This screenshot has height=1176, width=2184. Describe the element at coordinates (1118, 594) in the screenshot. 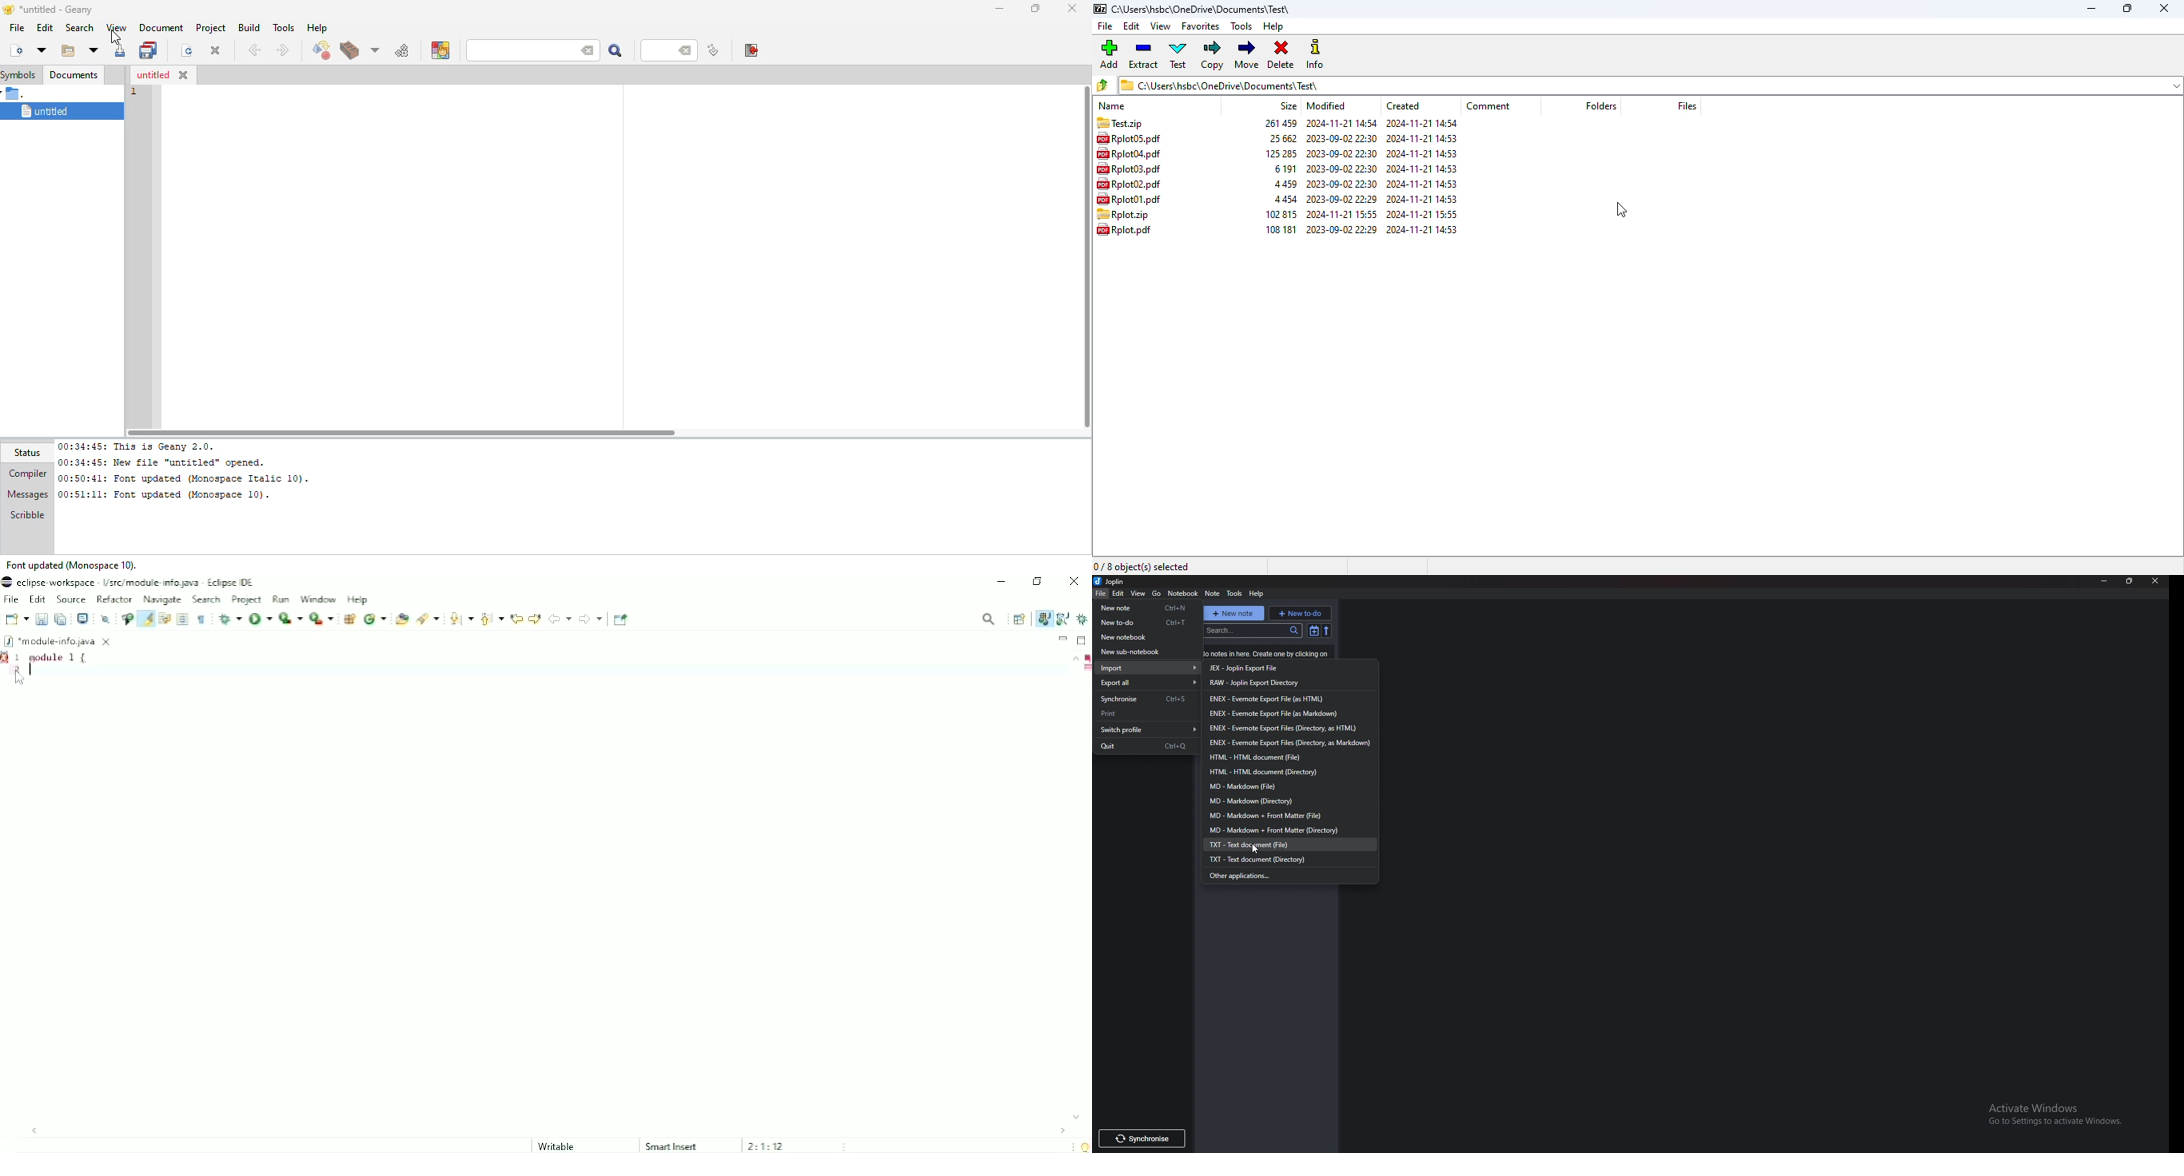

I see `Edit` at that location.